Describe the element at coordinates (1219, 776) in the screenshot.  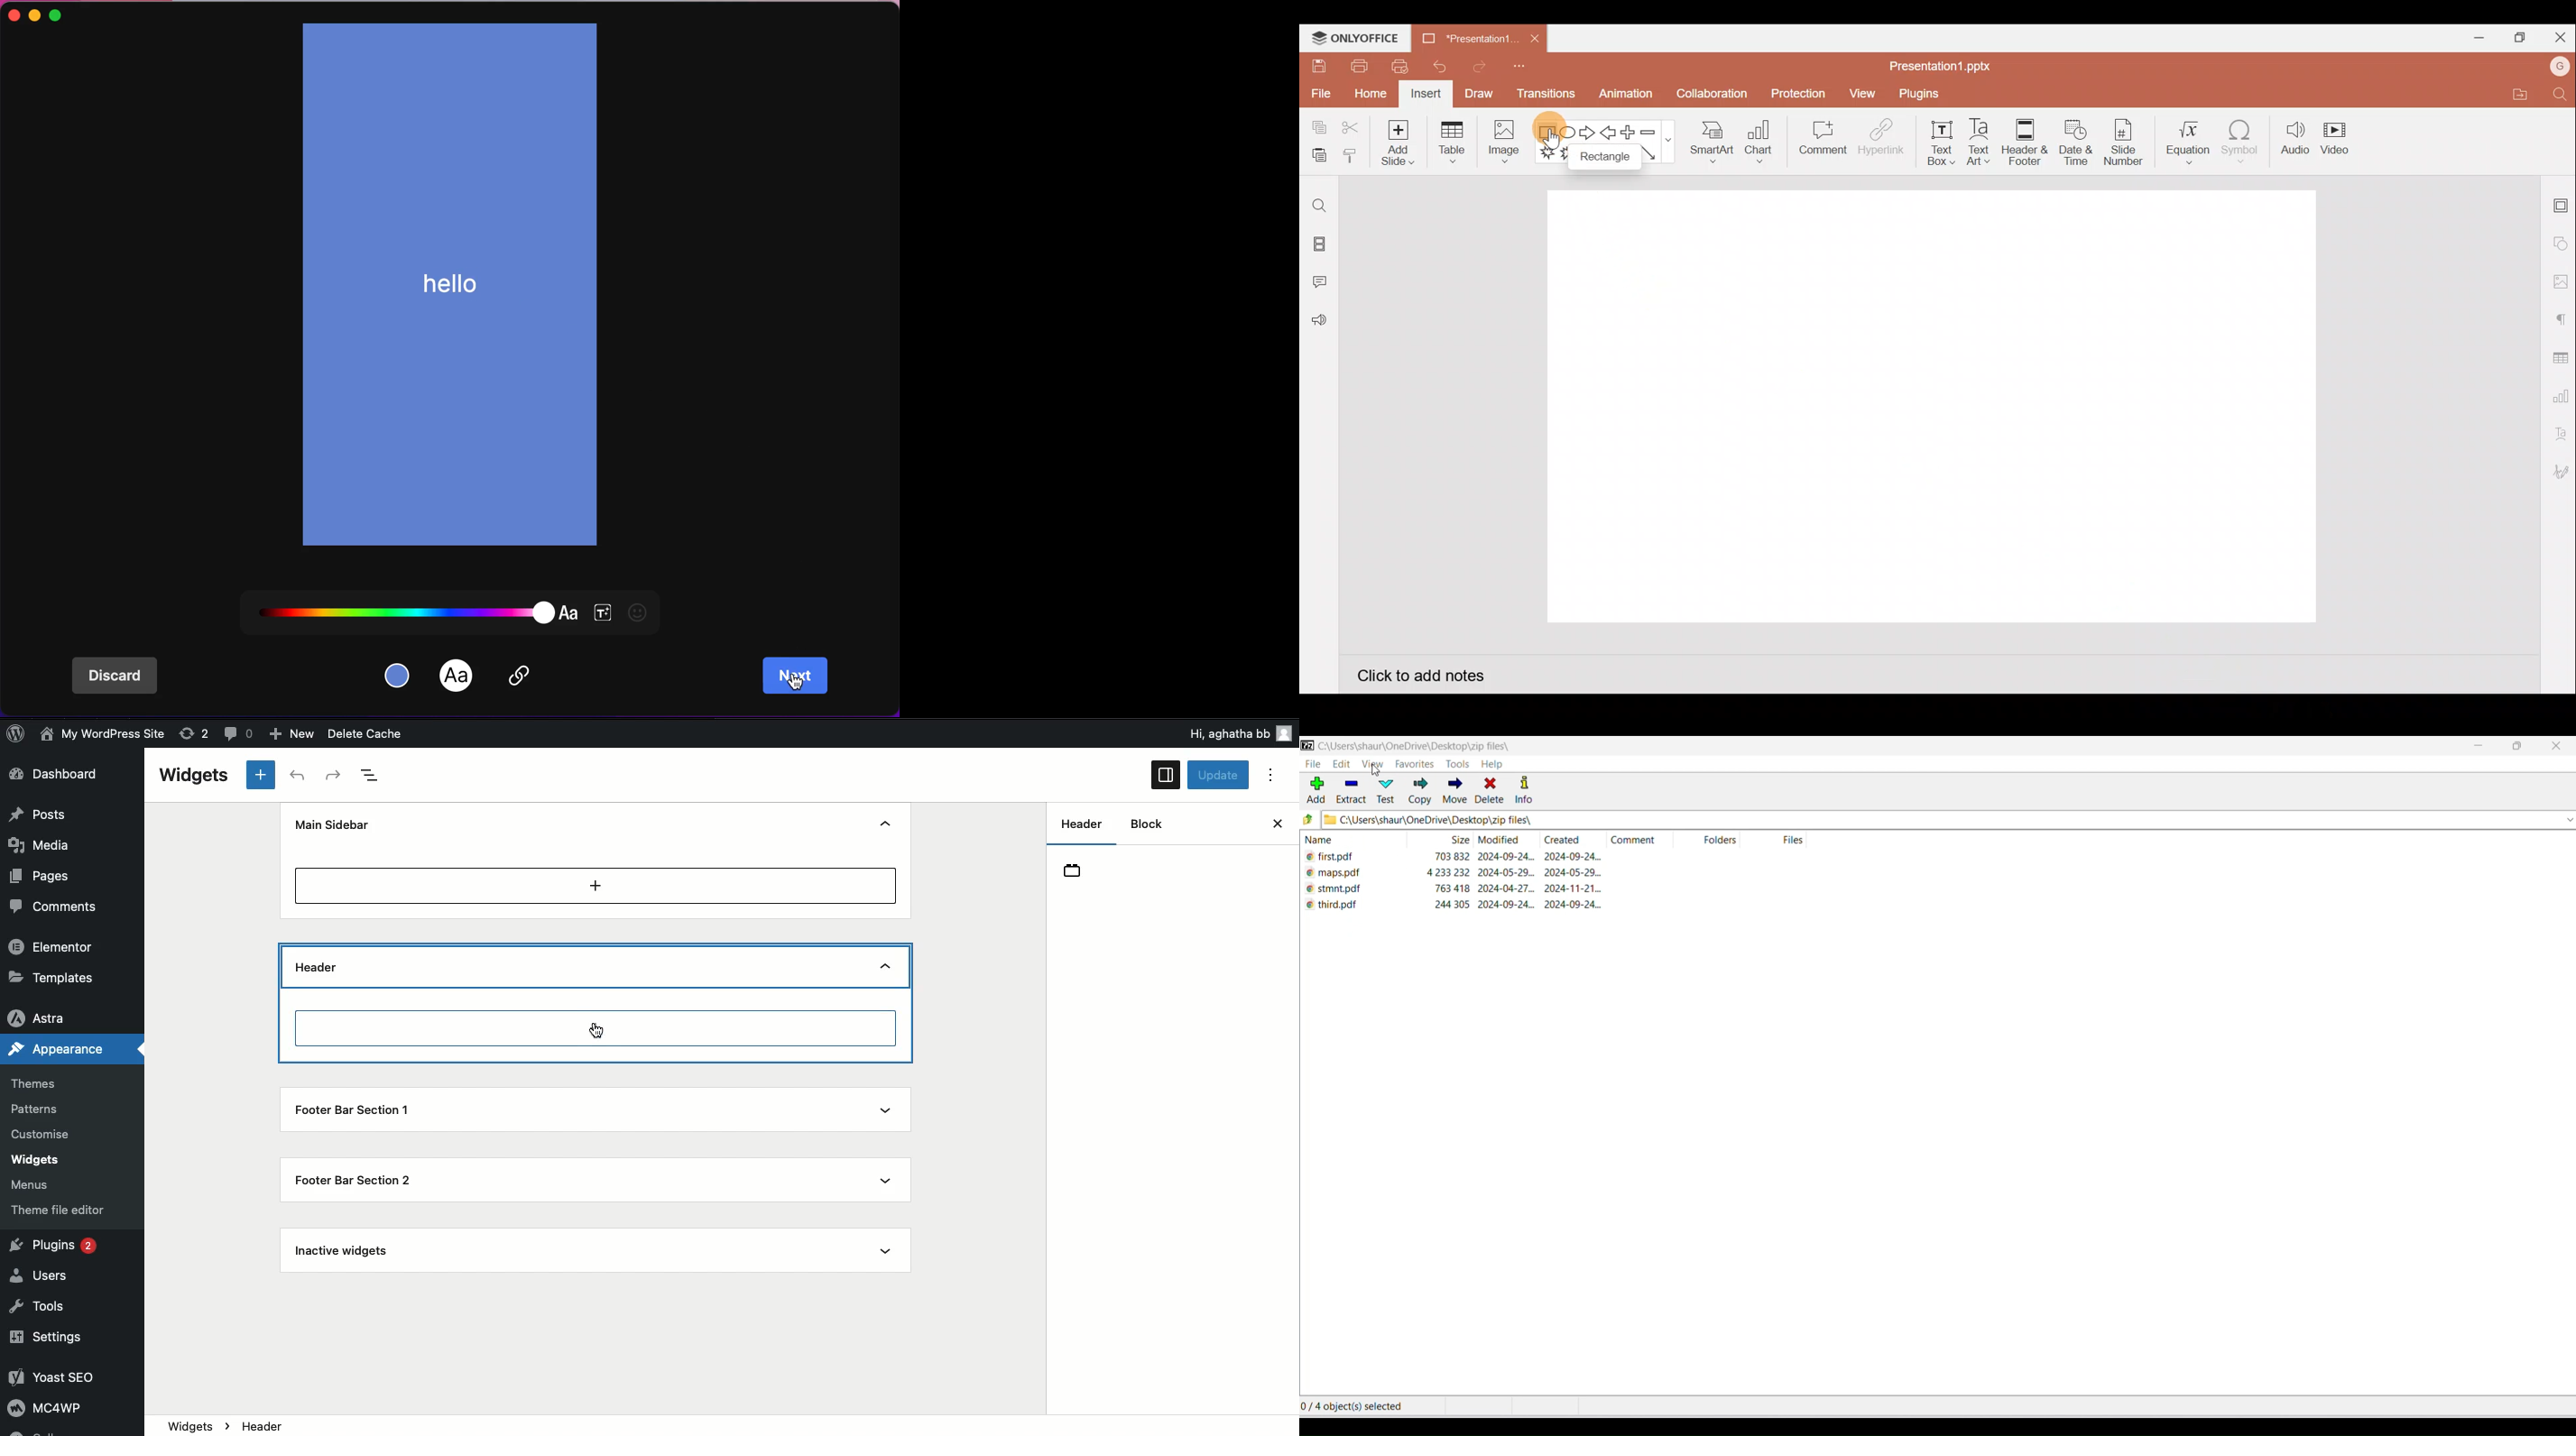
I see `Update` at that location.